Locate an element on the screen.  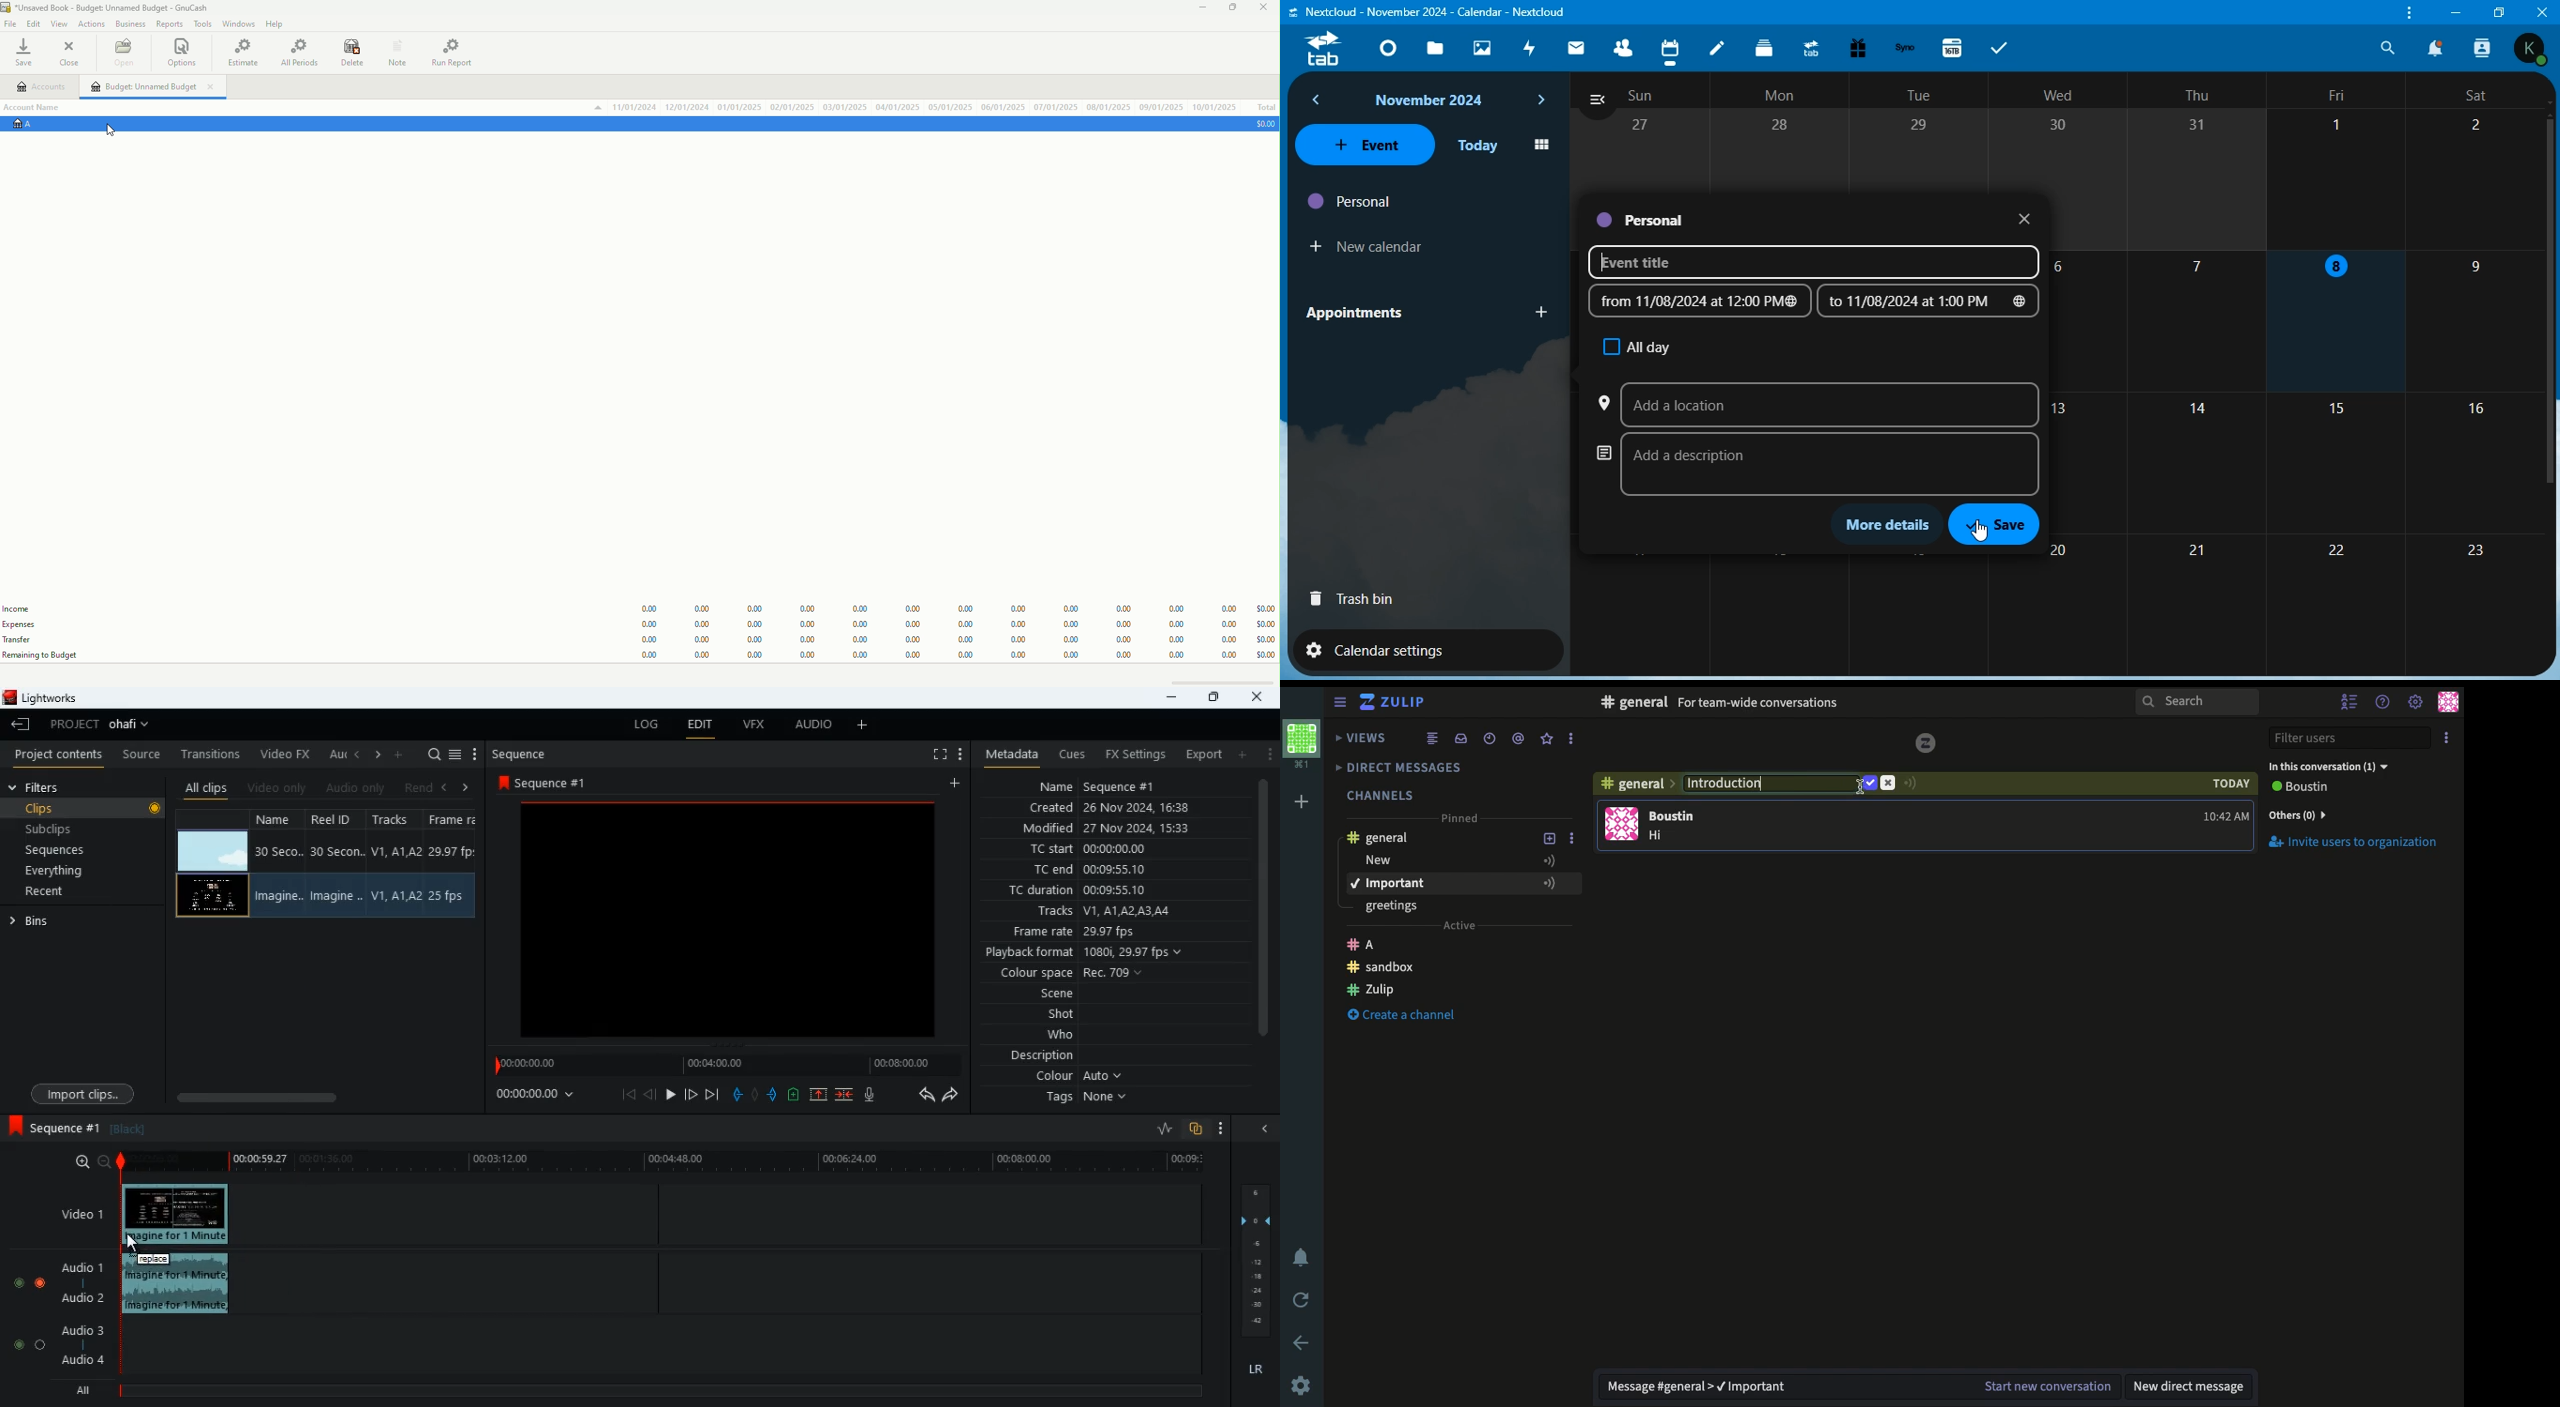
notes is located at coordinates (1718, 45).